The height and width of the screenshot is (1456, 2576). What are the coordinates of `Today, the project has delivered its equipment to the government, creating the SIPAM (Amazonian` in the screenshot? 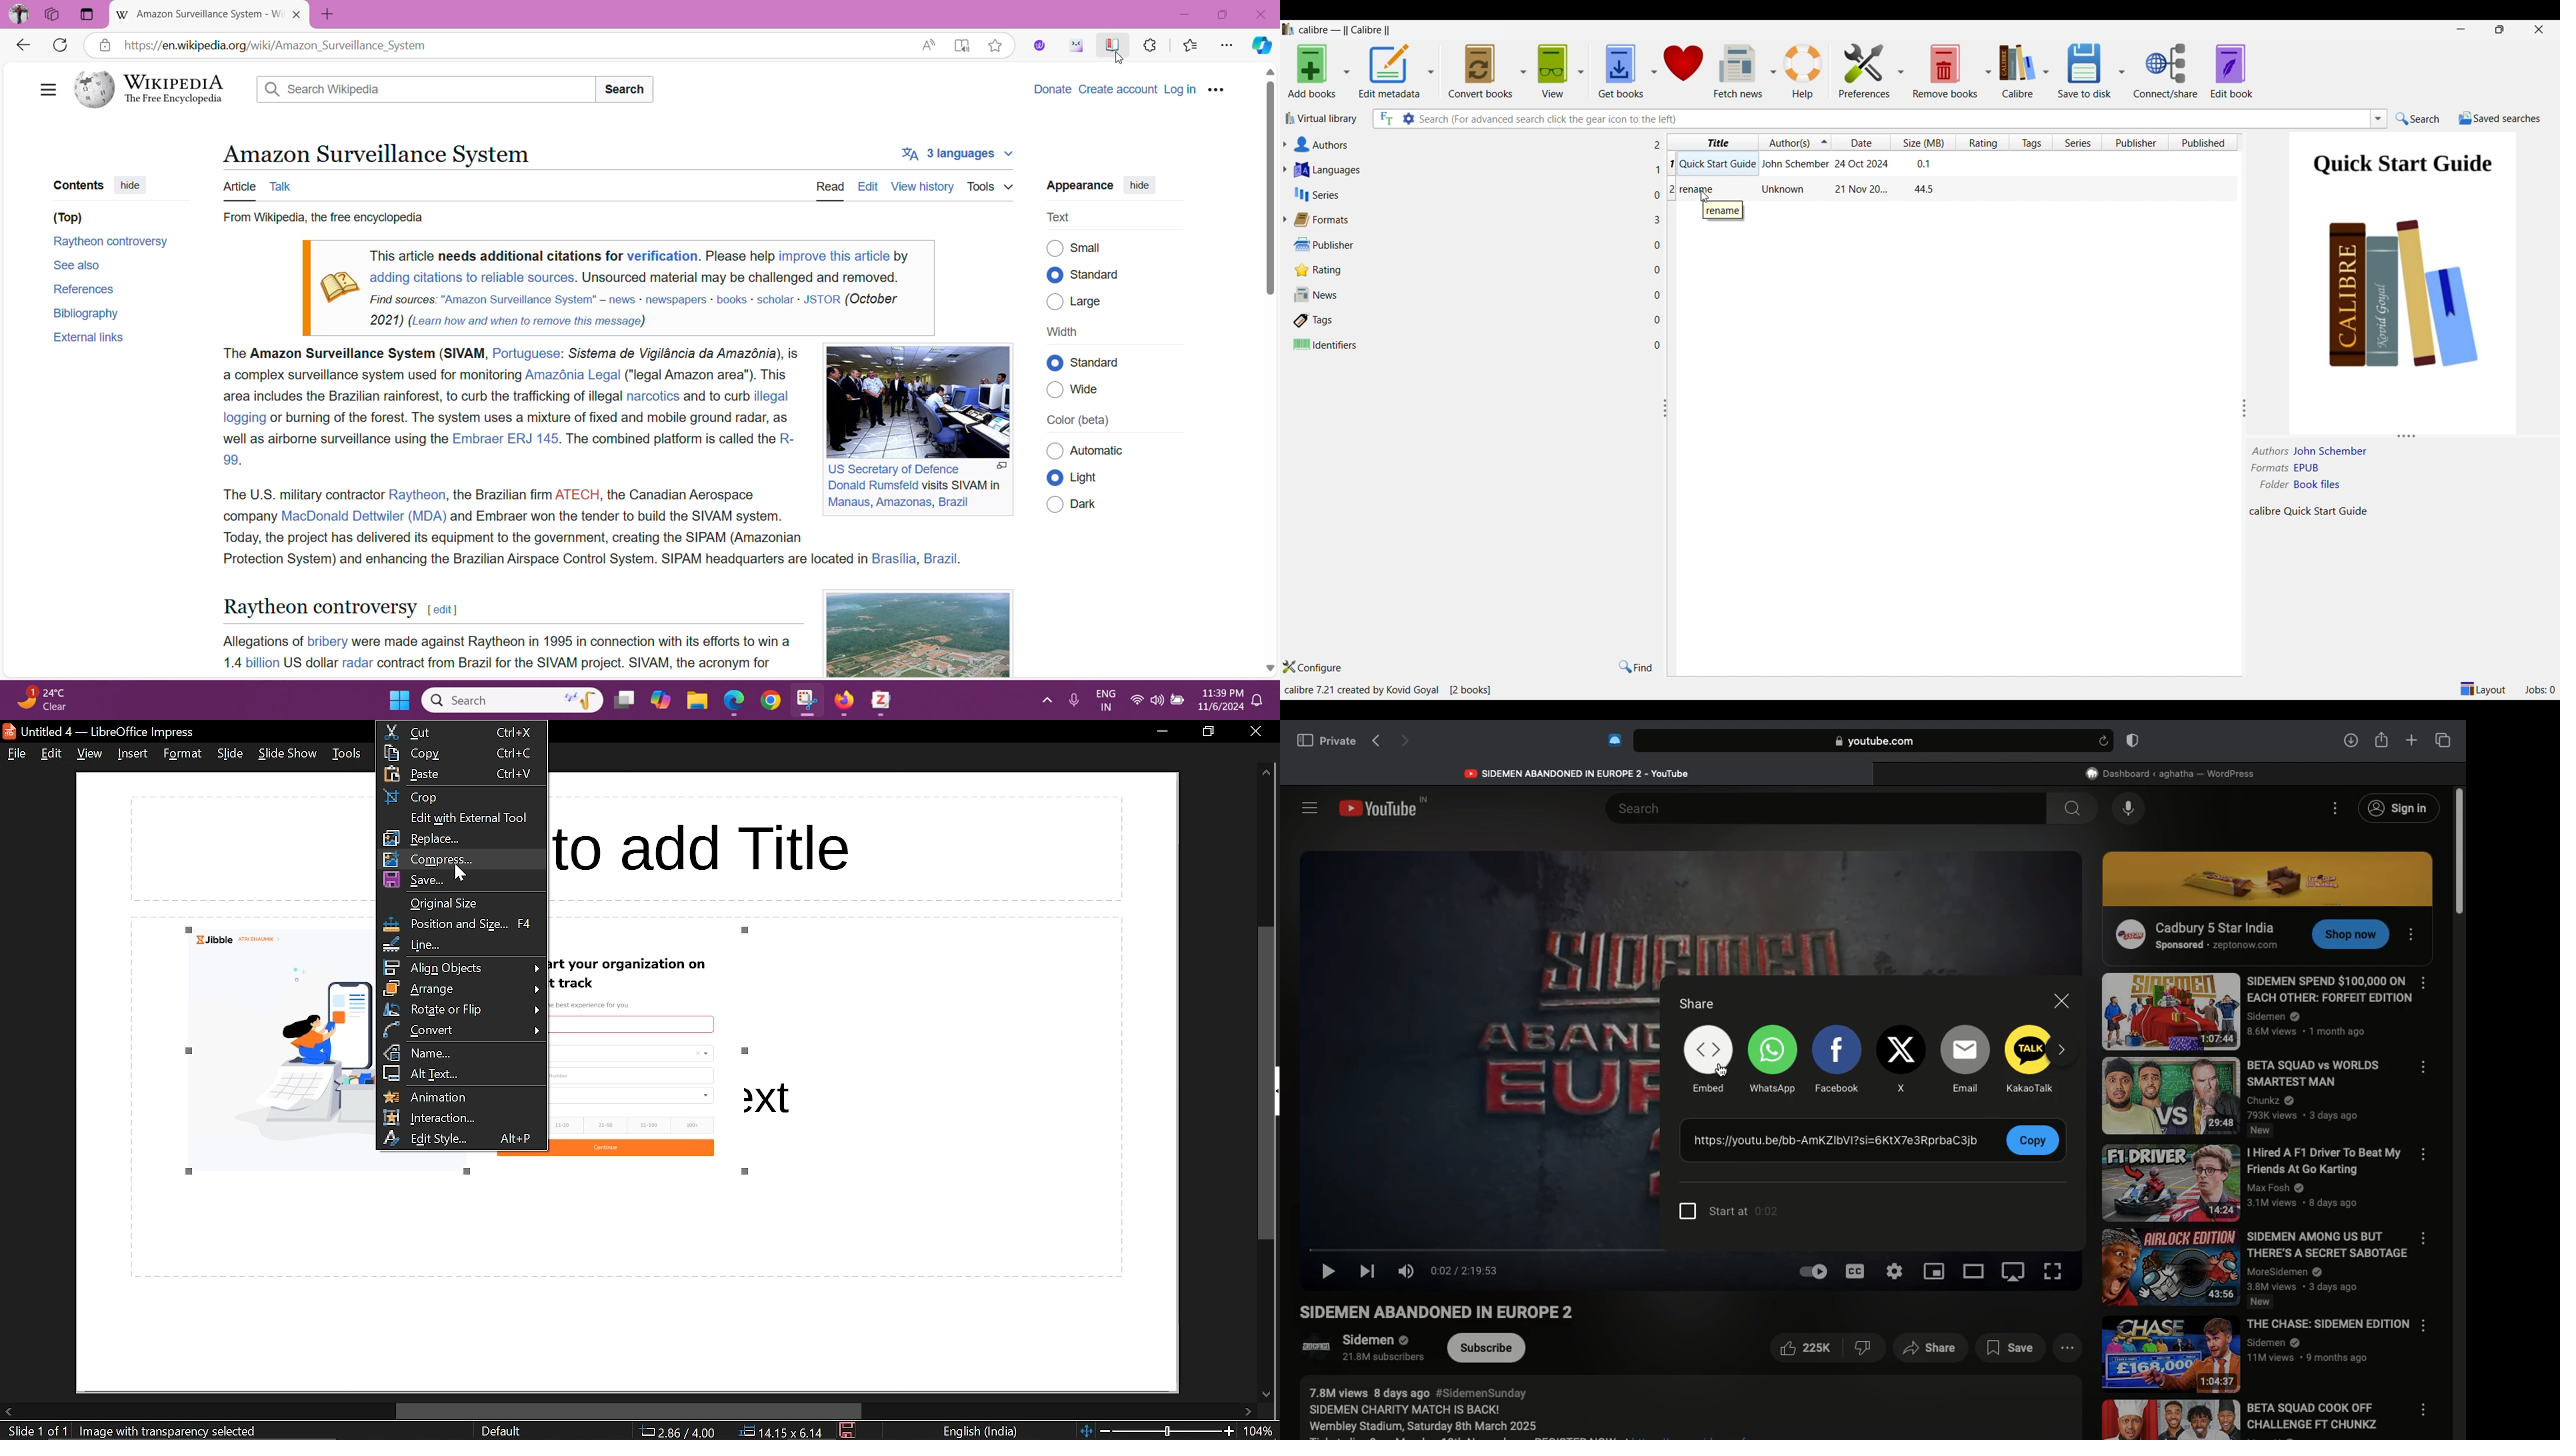 It's located at (513, 537).